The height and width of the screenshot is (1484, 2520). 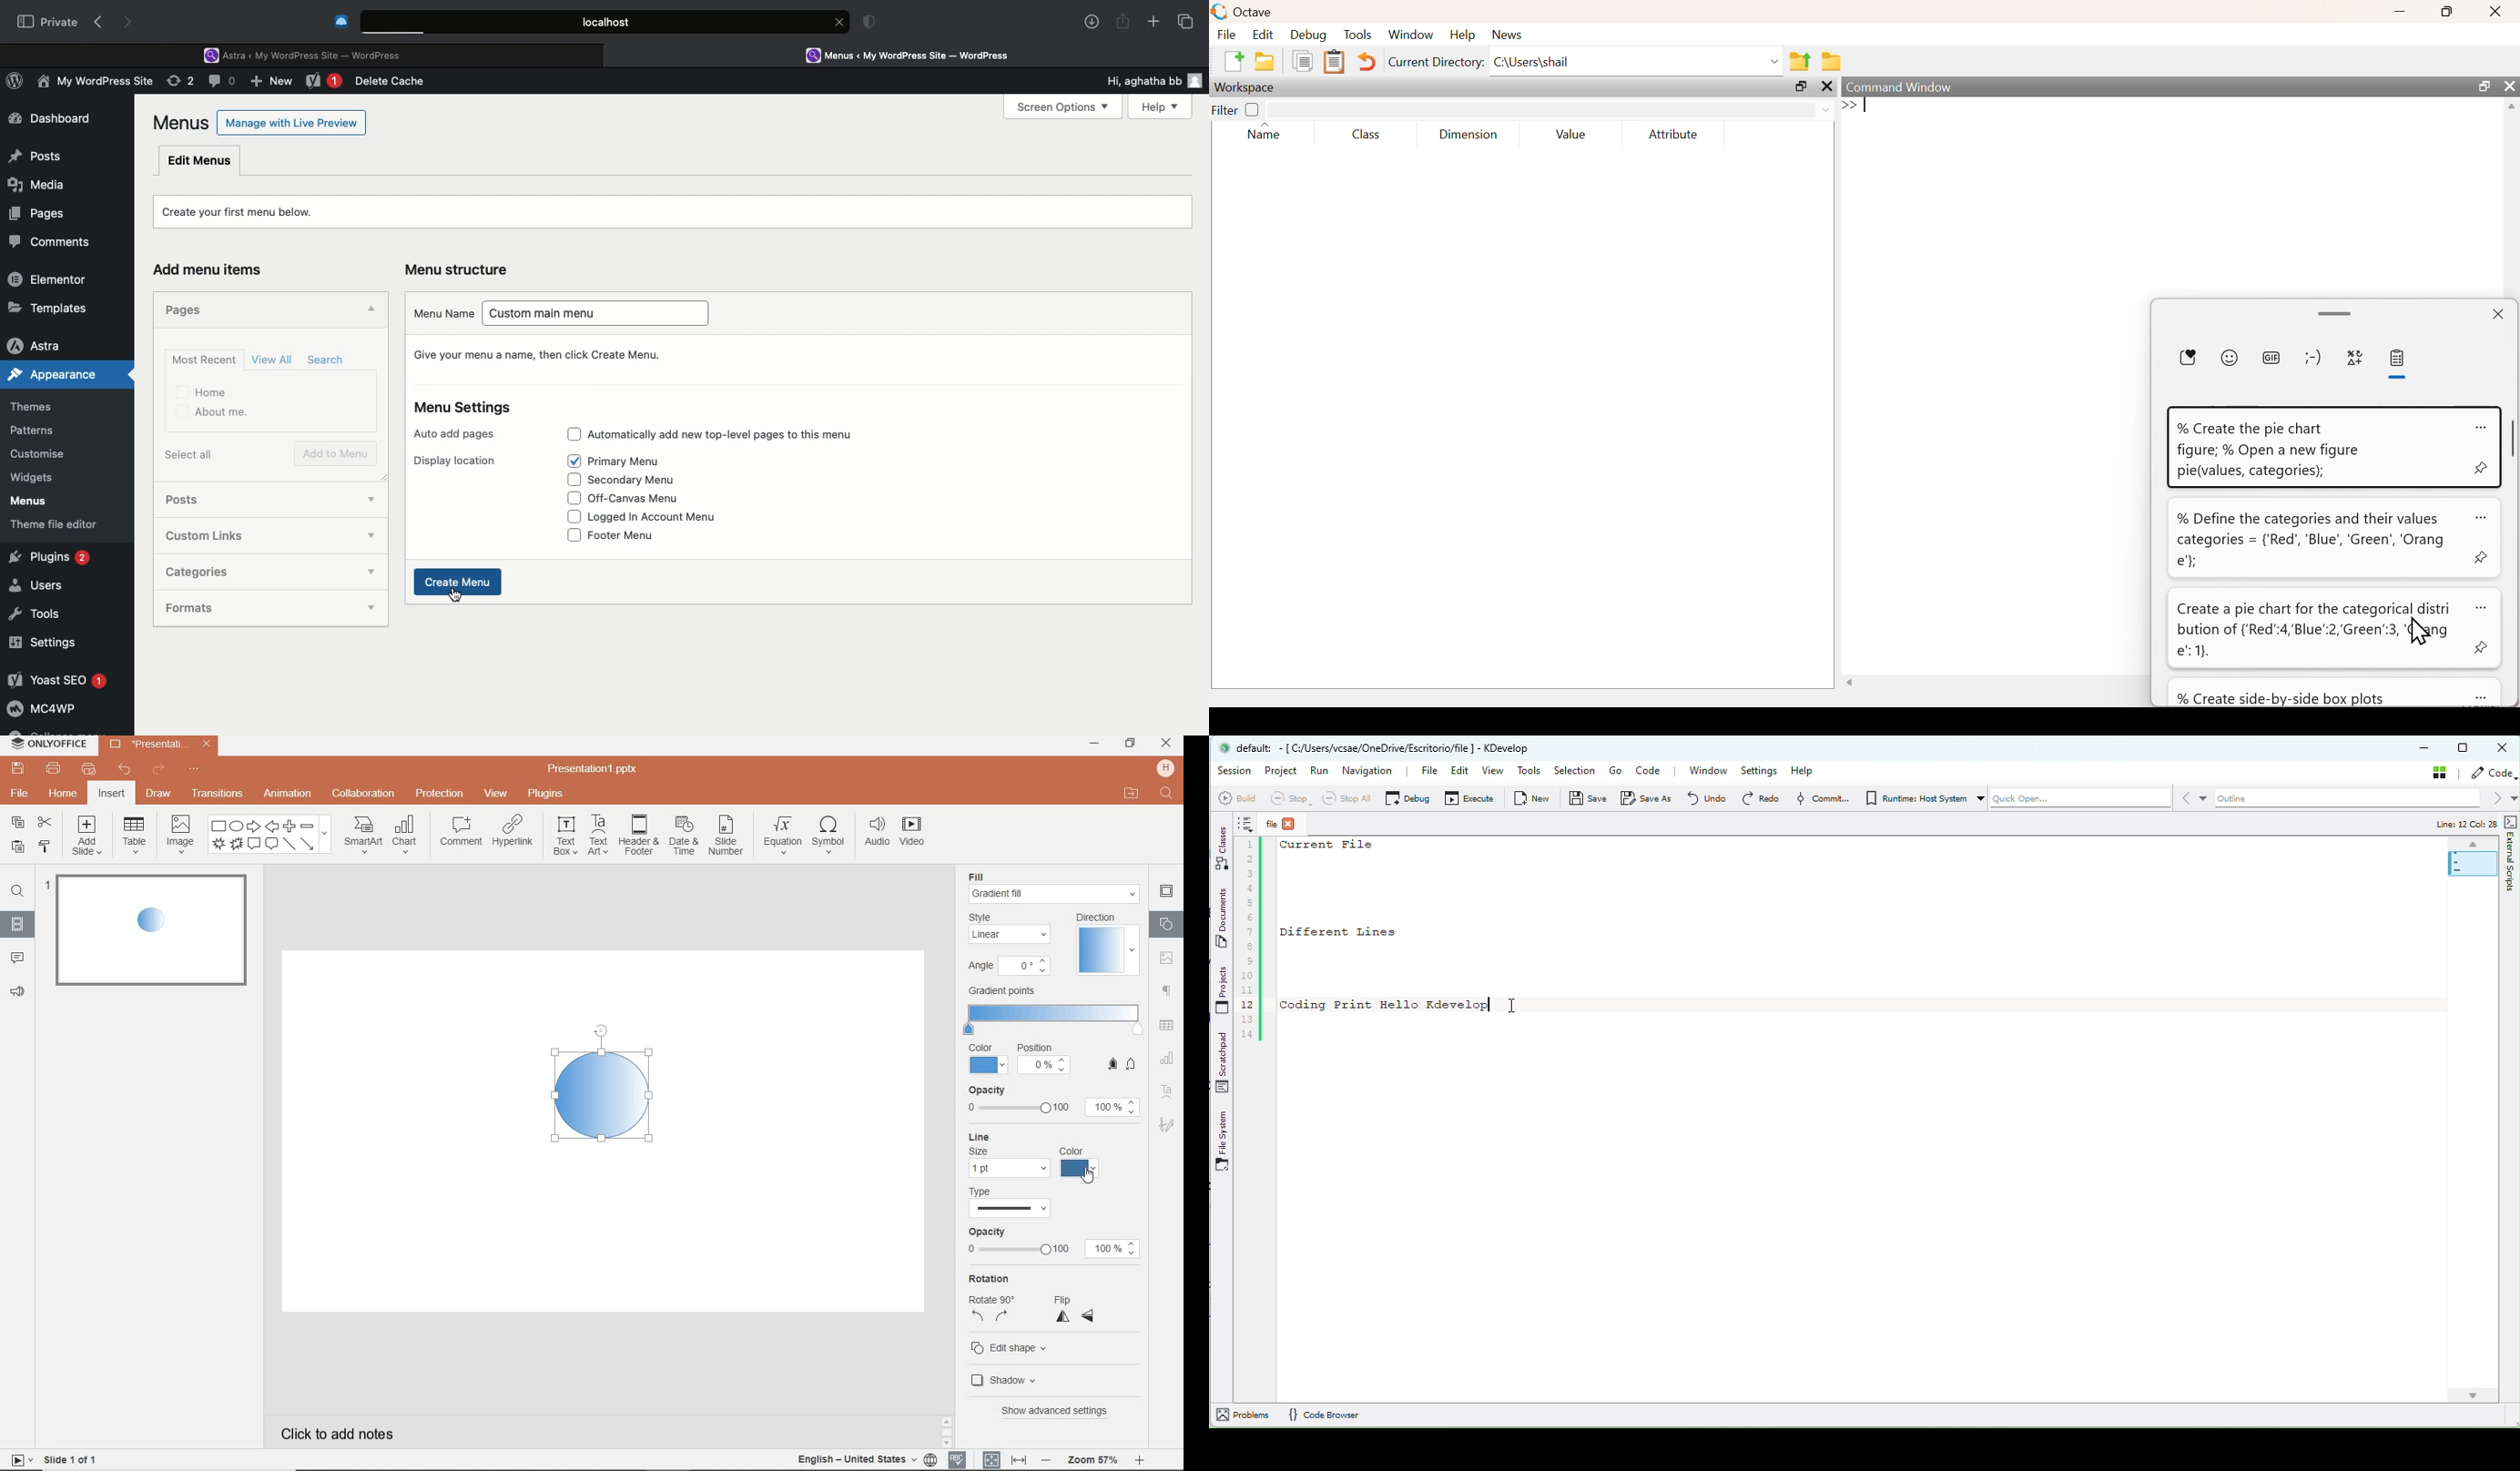 I want to click on Check box, so click(x=573, y=498).